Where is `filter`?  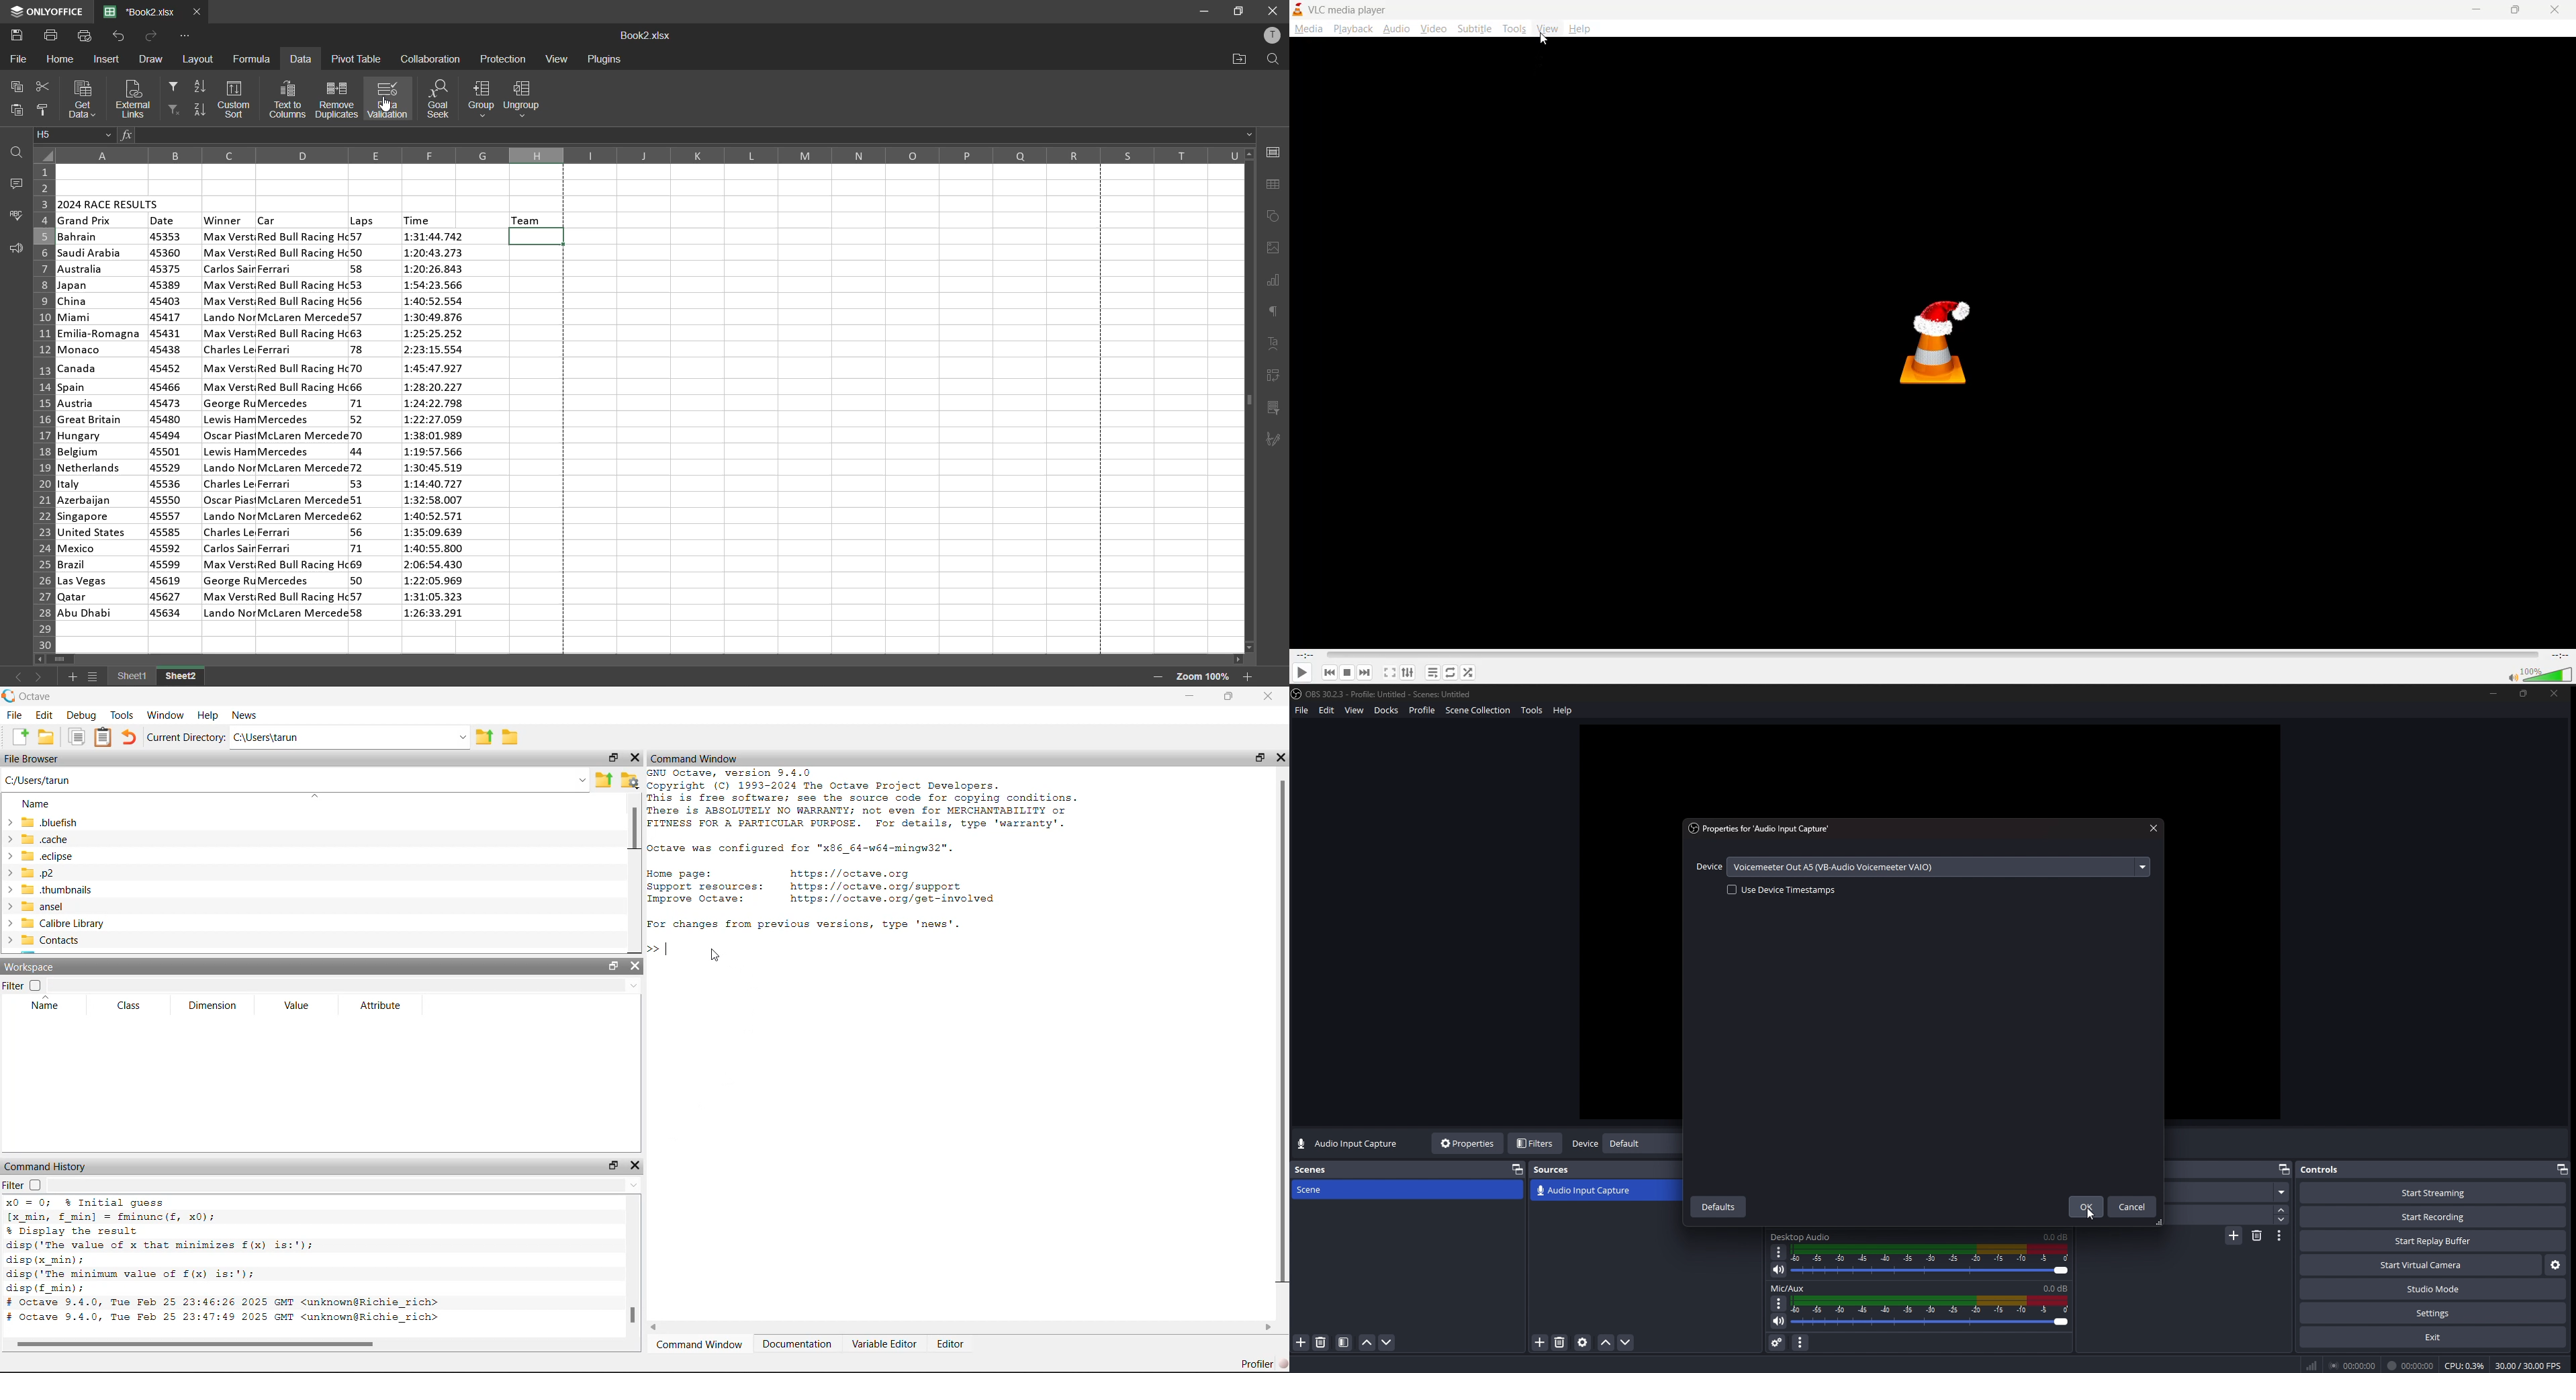
filter is located at coordinates (1344, 1343).